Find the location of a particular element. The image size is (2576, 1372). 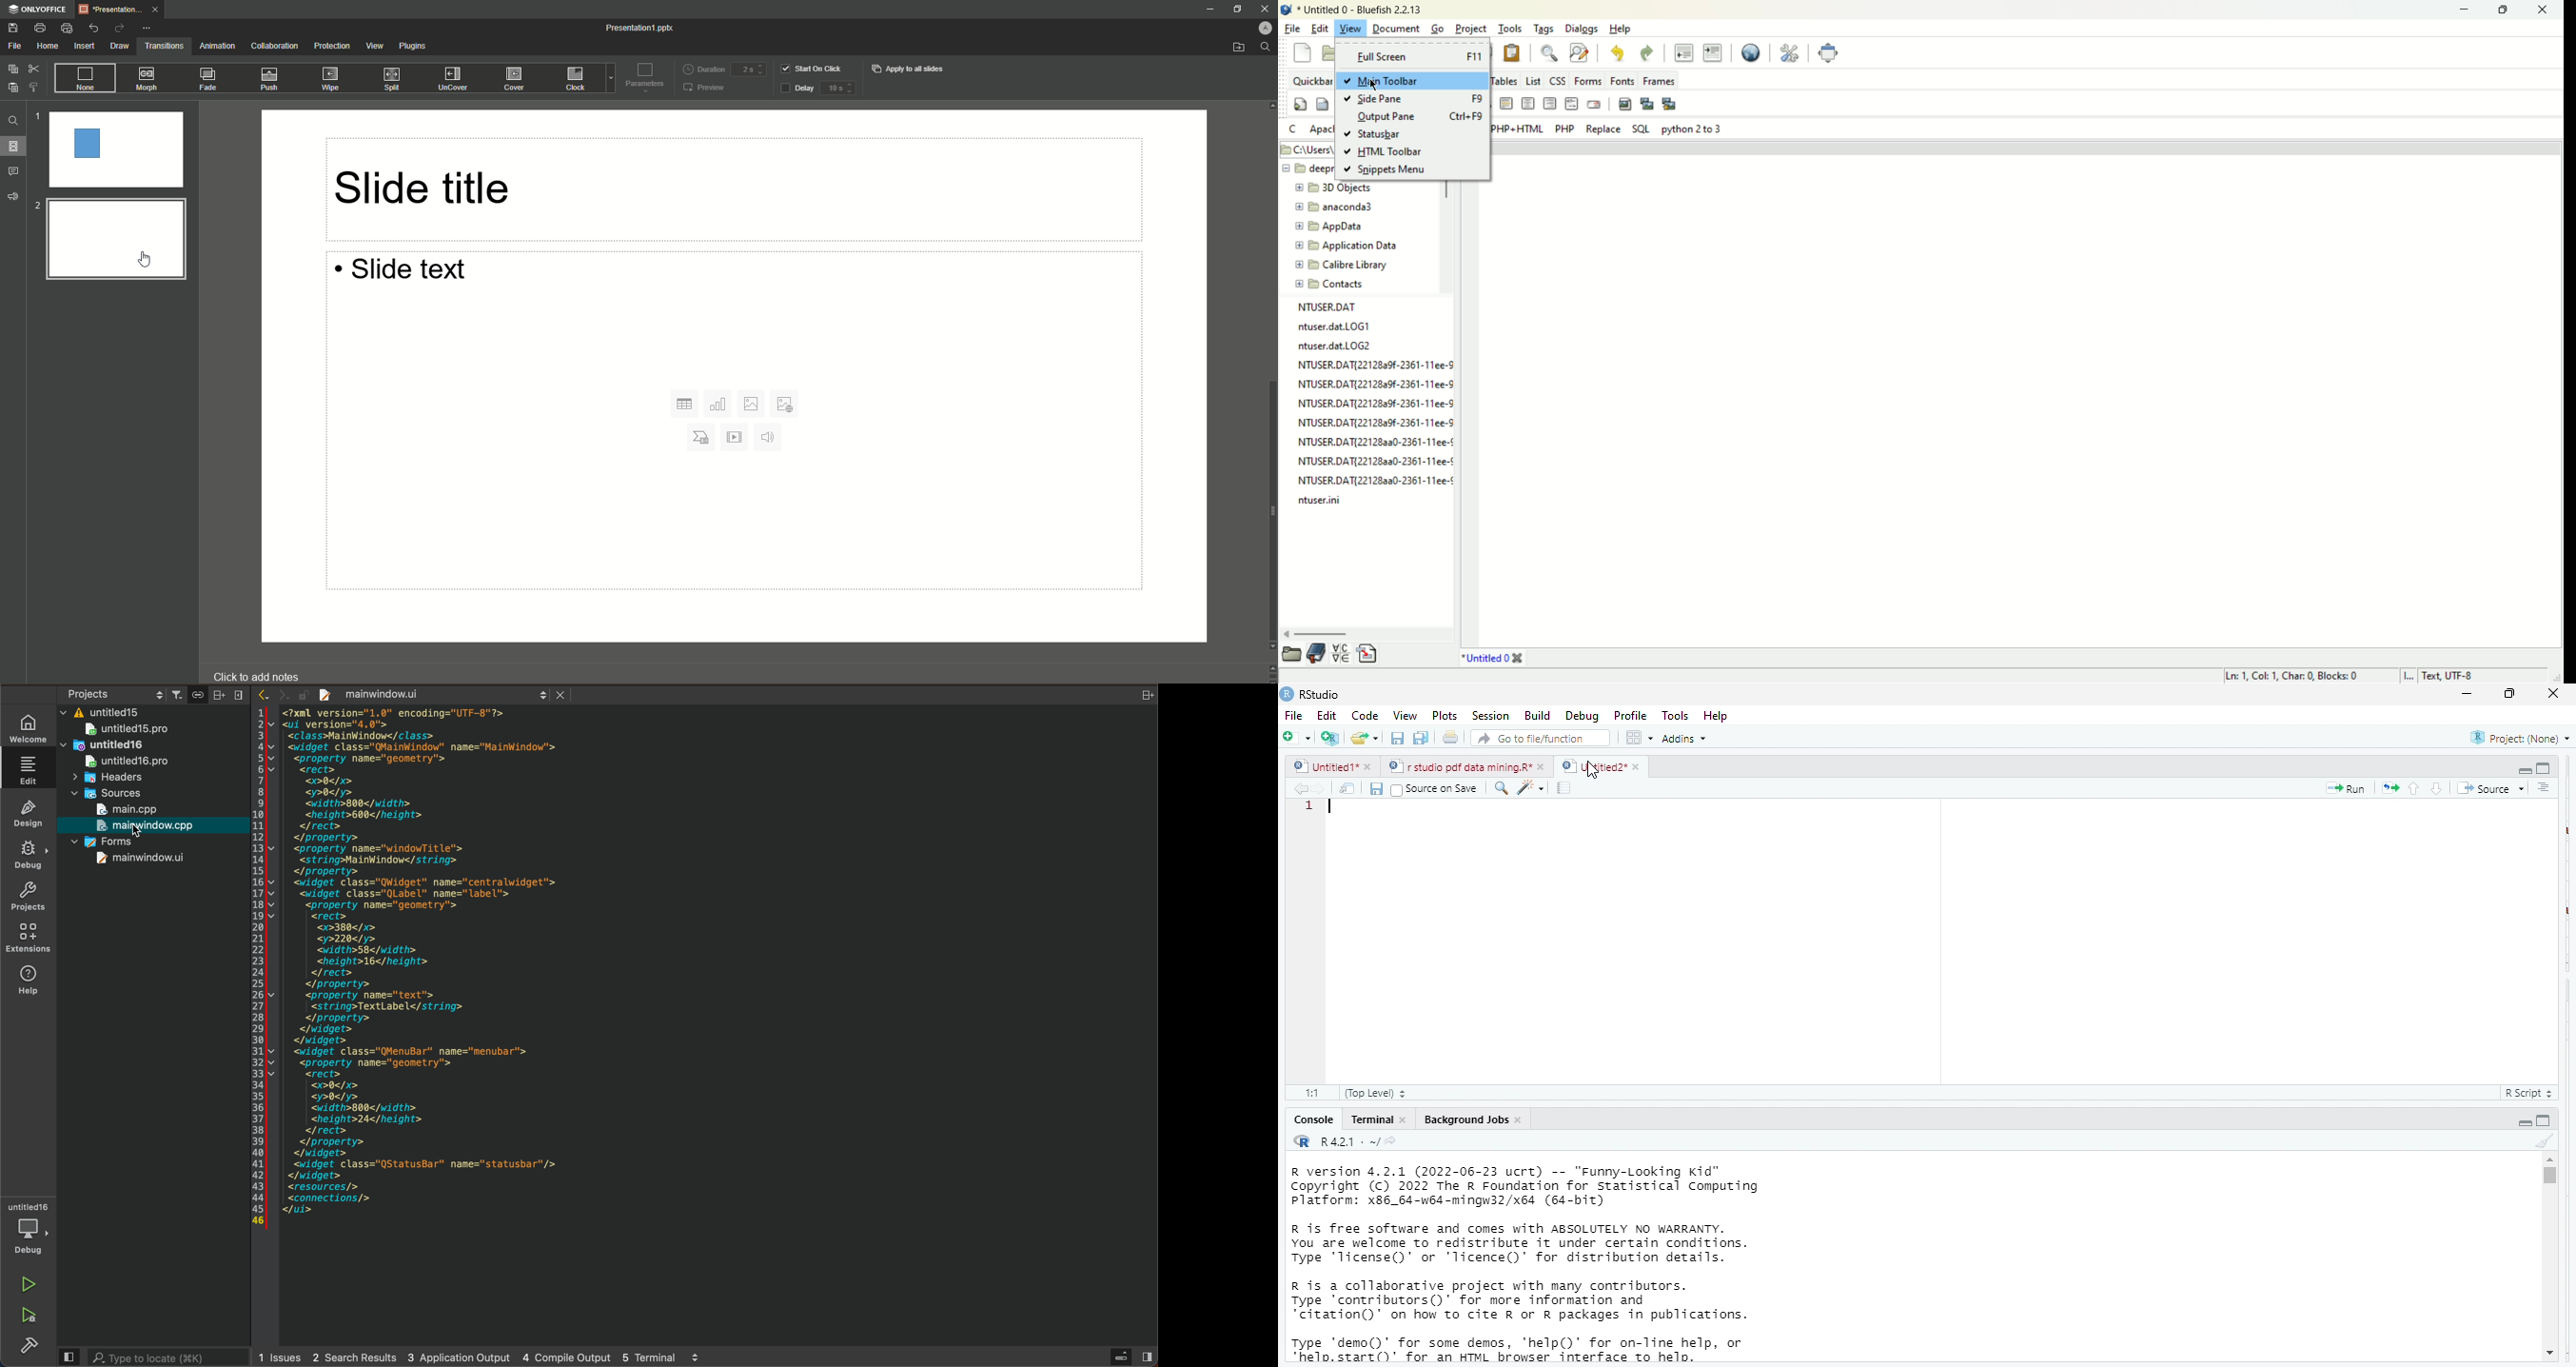

Controls is located at coordinates (1271, 673).